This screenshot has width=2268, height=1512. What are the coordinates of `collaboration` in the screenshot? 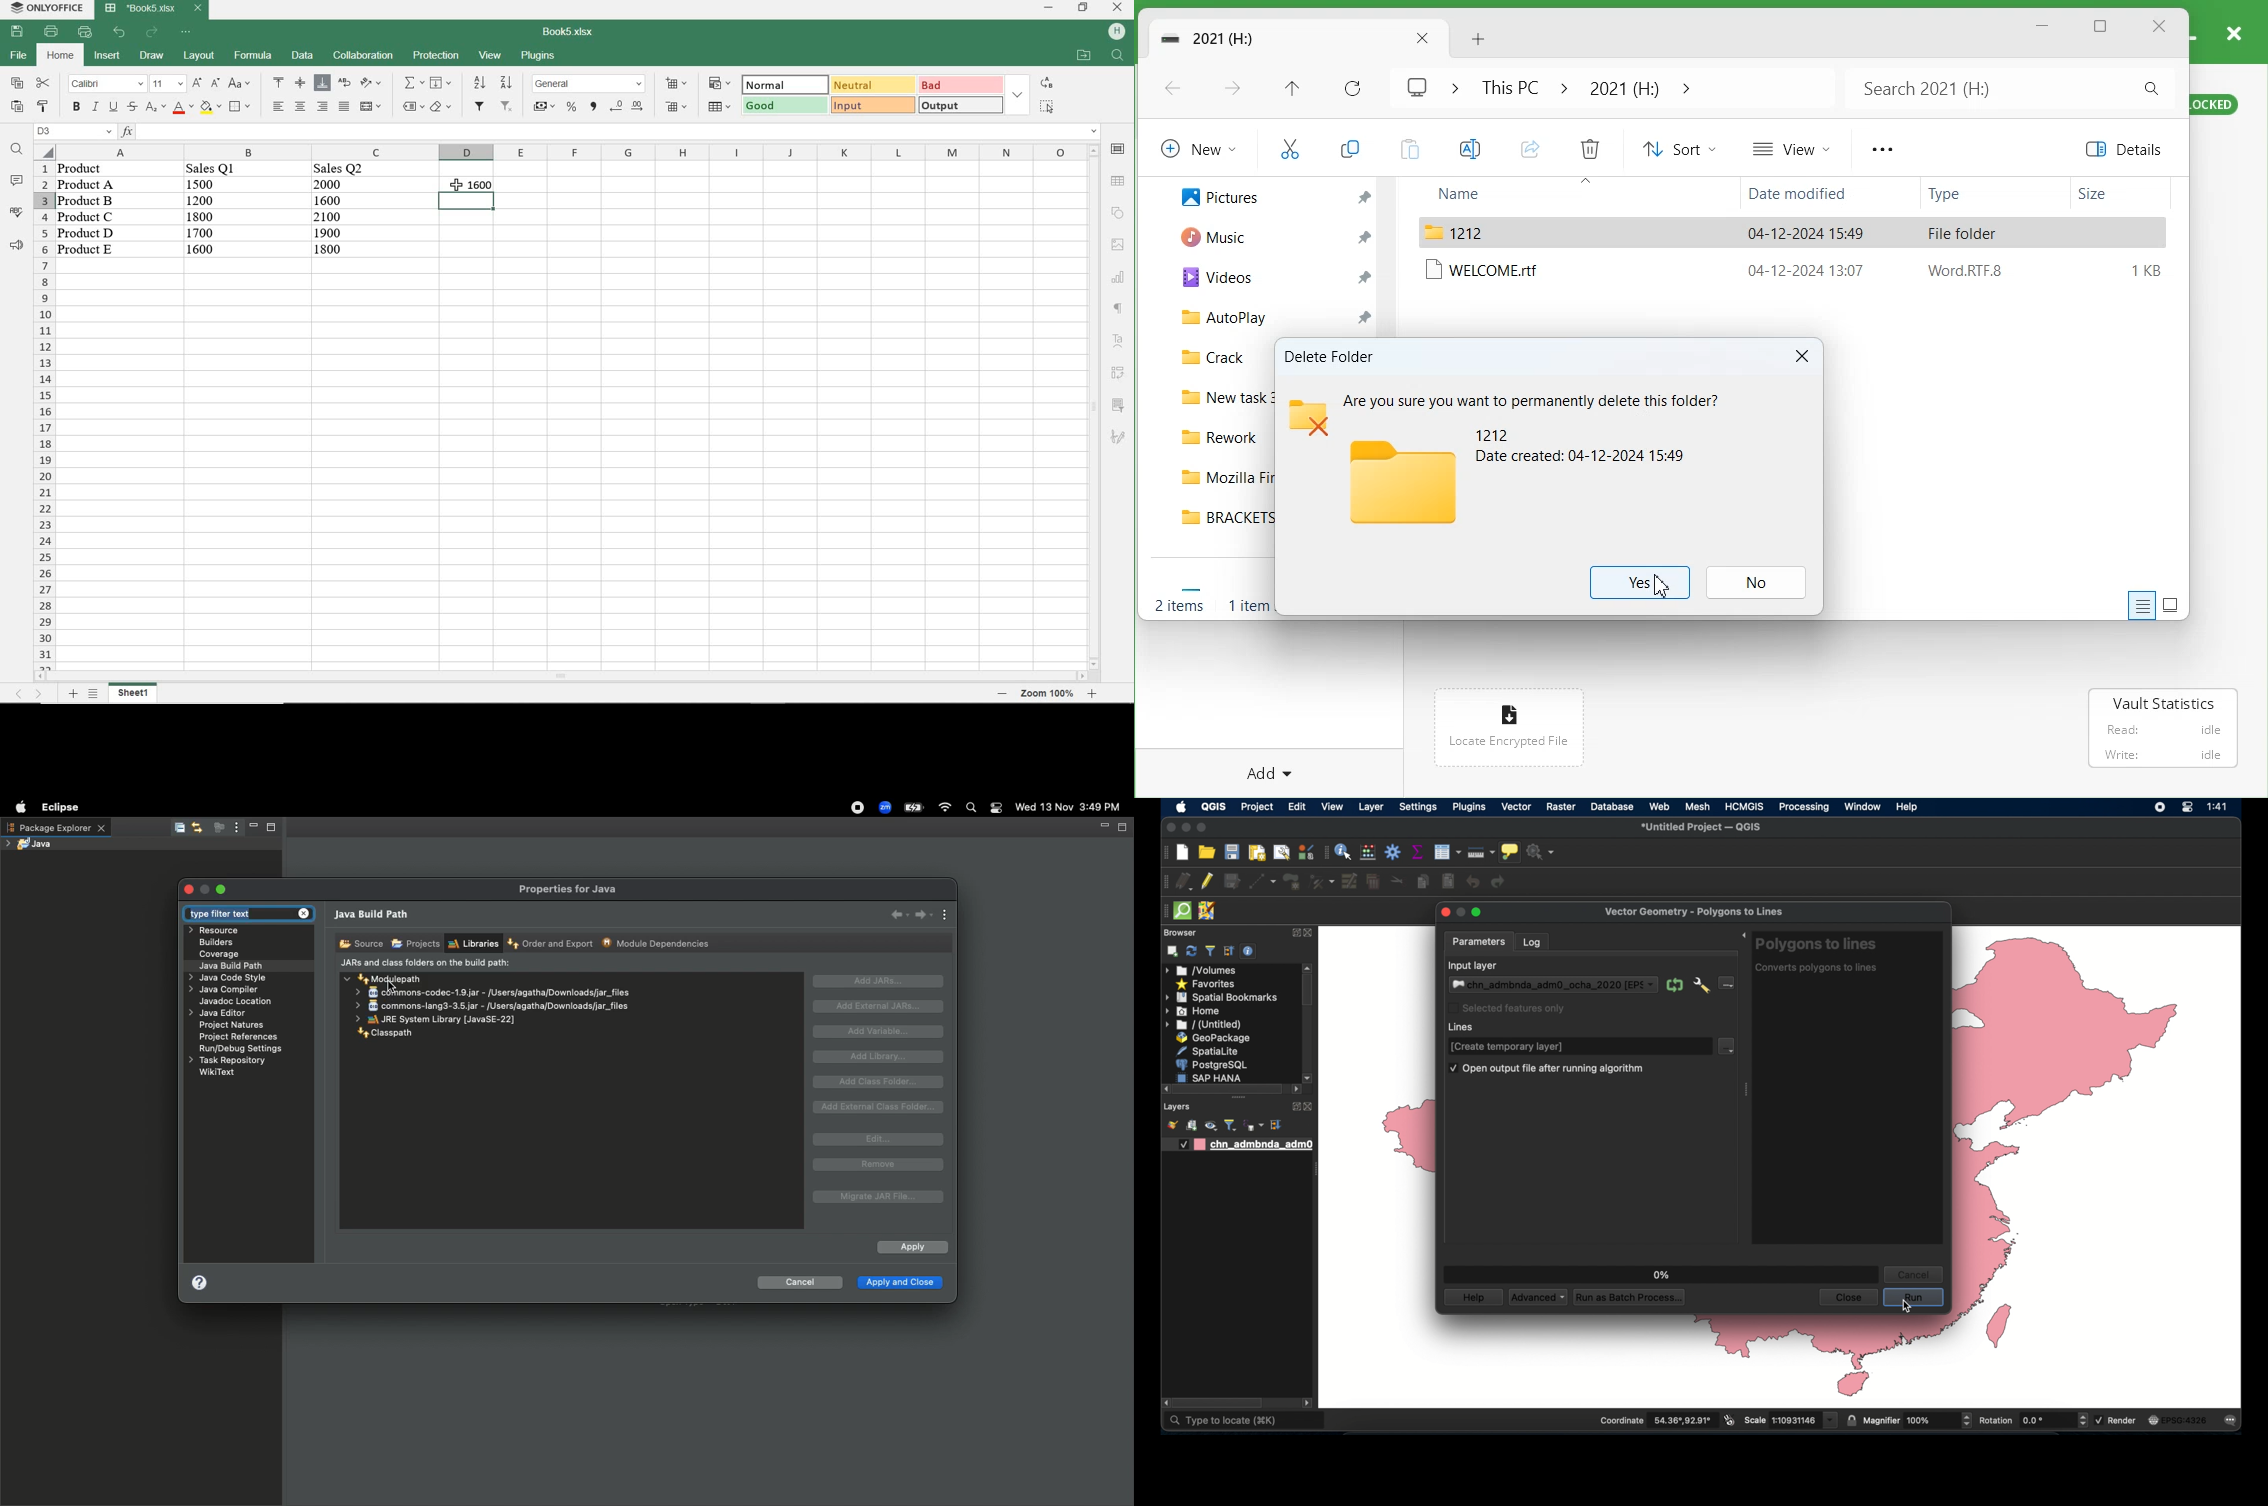 It's located at (362, 56).